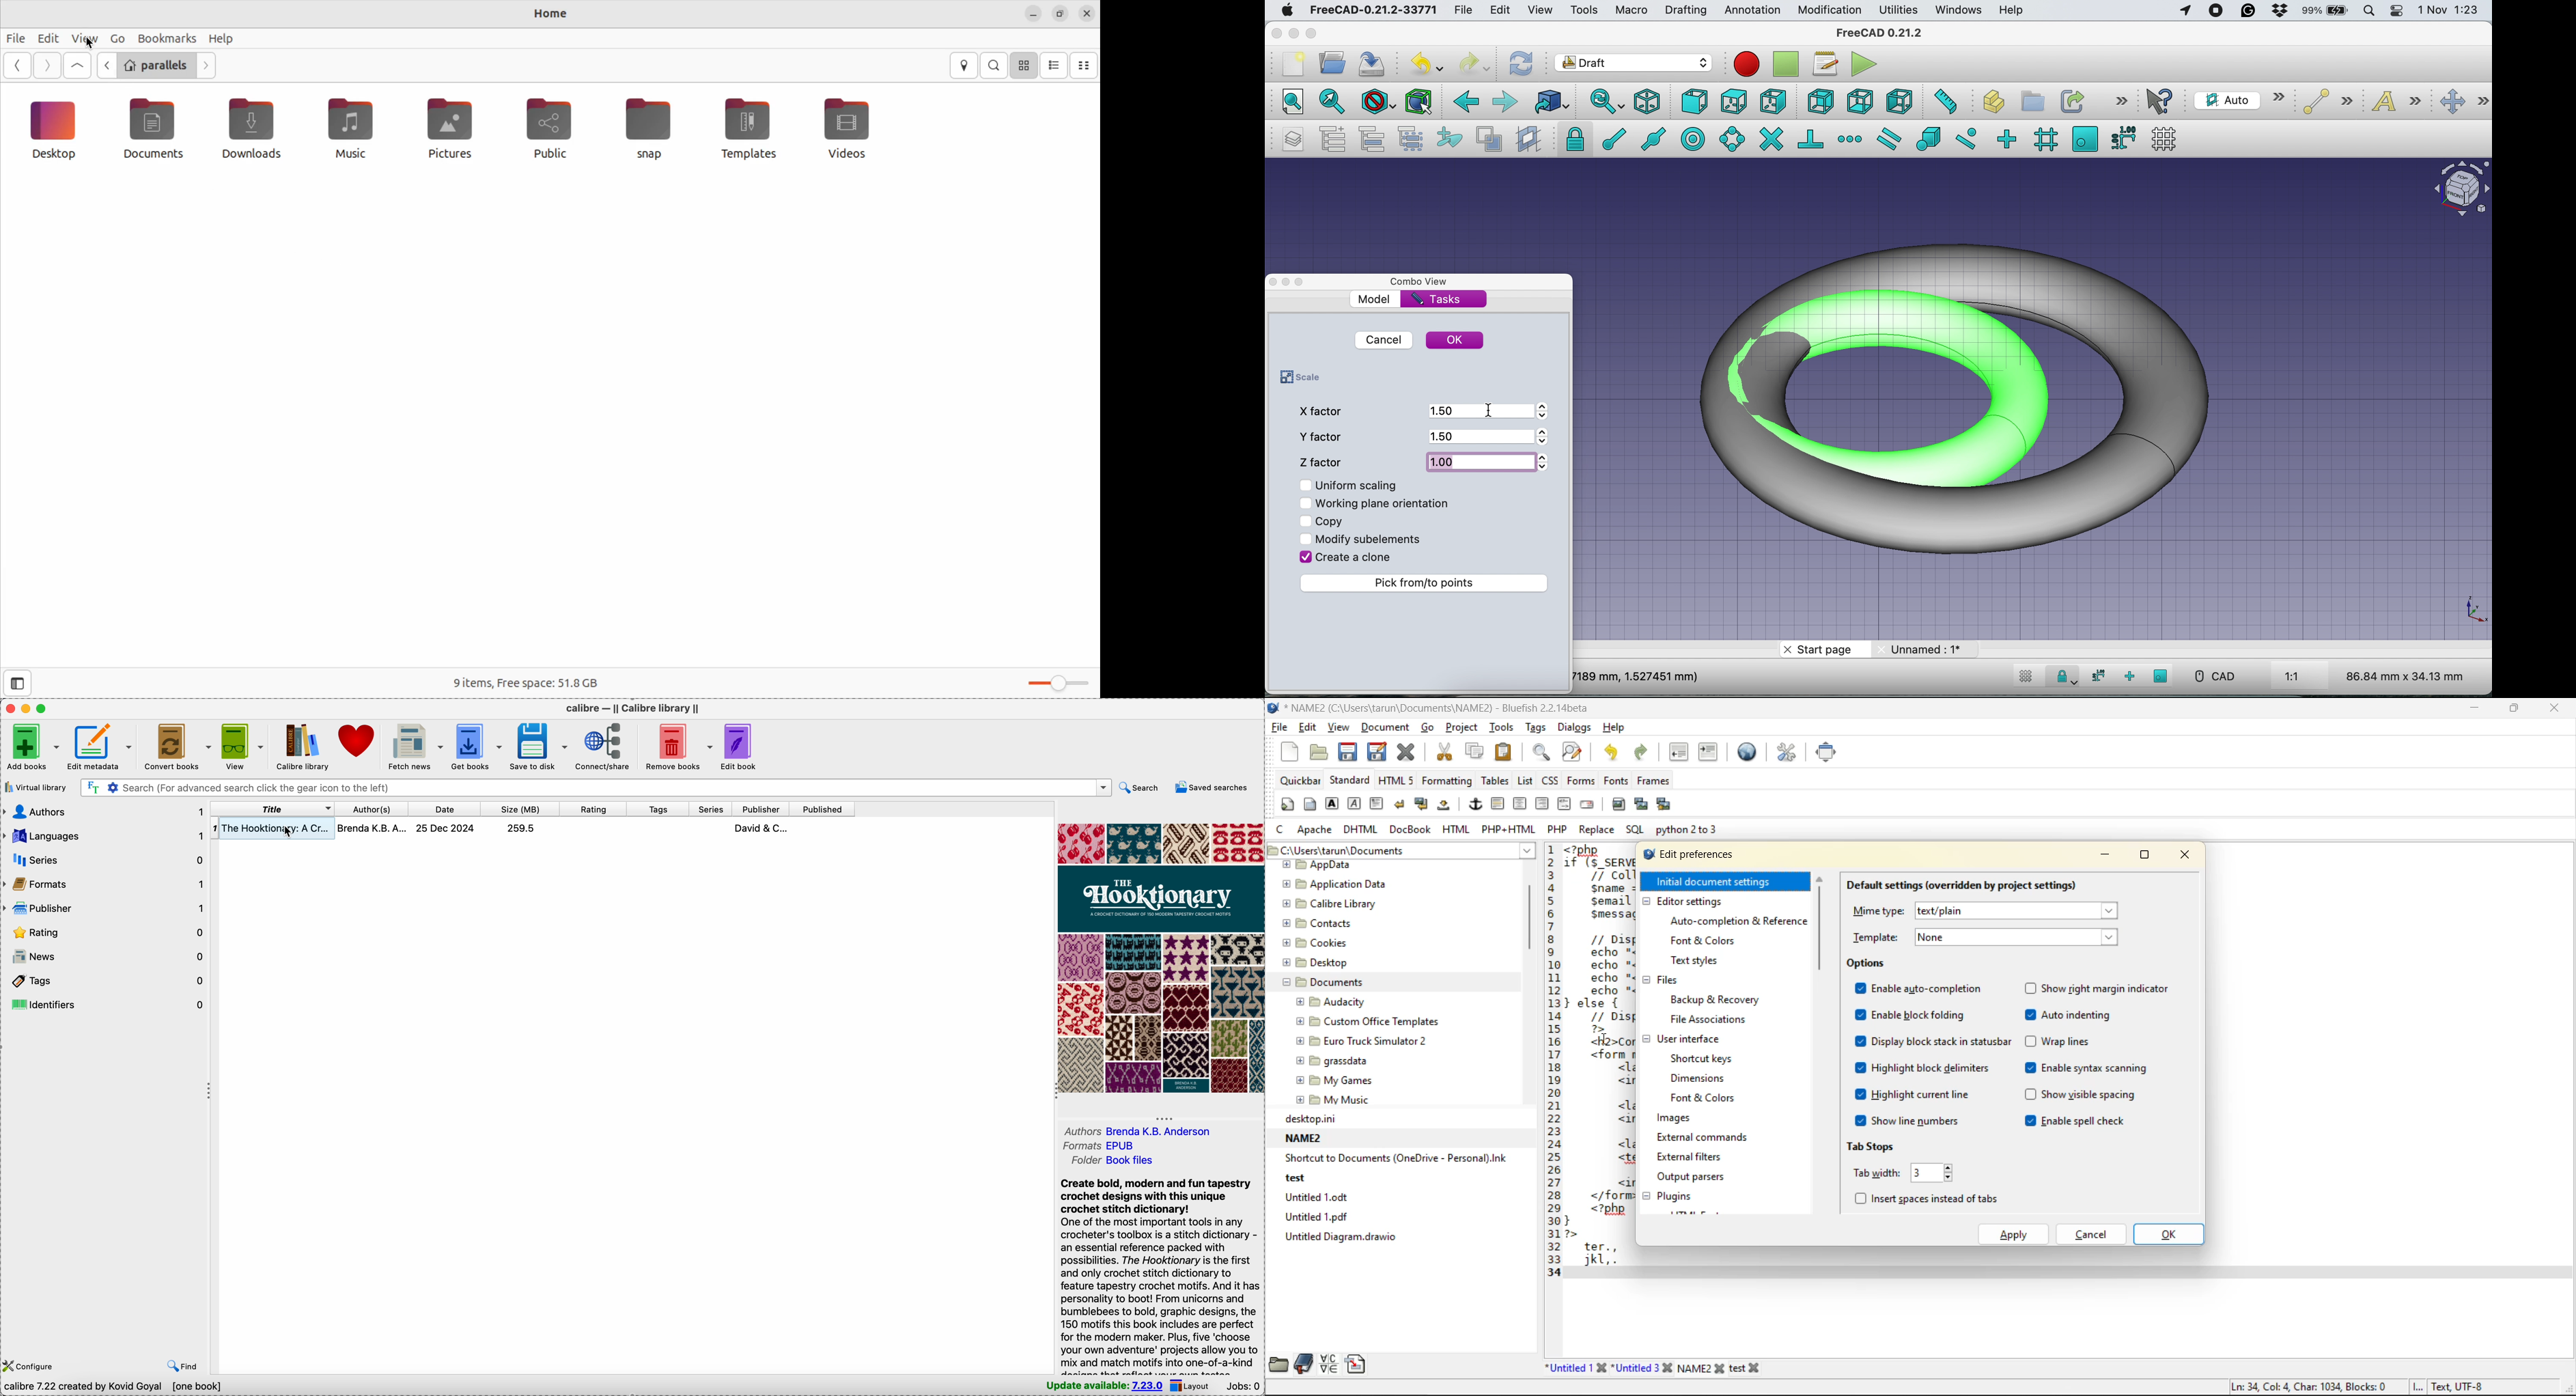 This screenshot has width=2576, height=1400. What do you see at coordinates (2163, 102) in the screenshot?
I see `what's this` at bounding box center [2163, 102].